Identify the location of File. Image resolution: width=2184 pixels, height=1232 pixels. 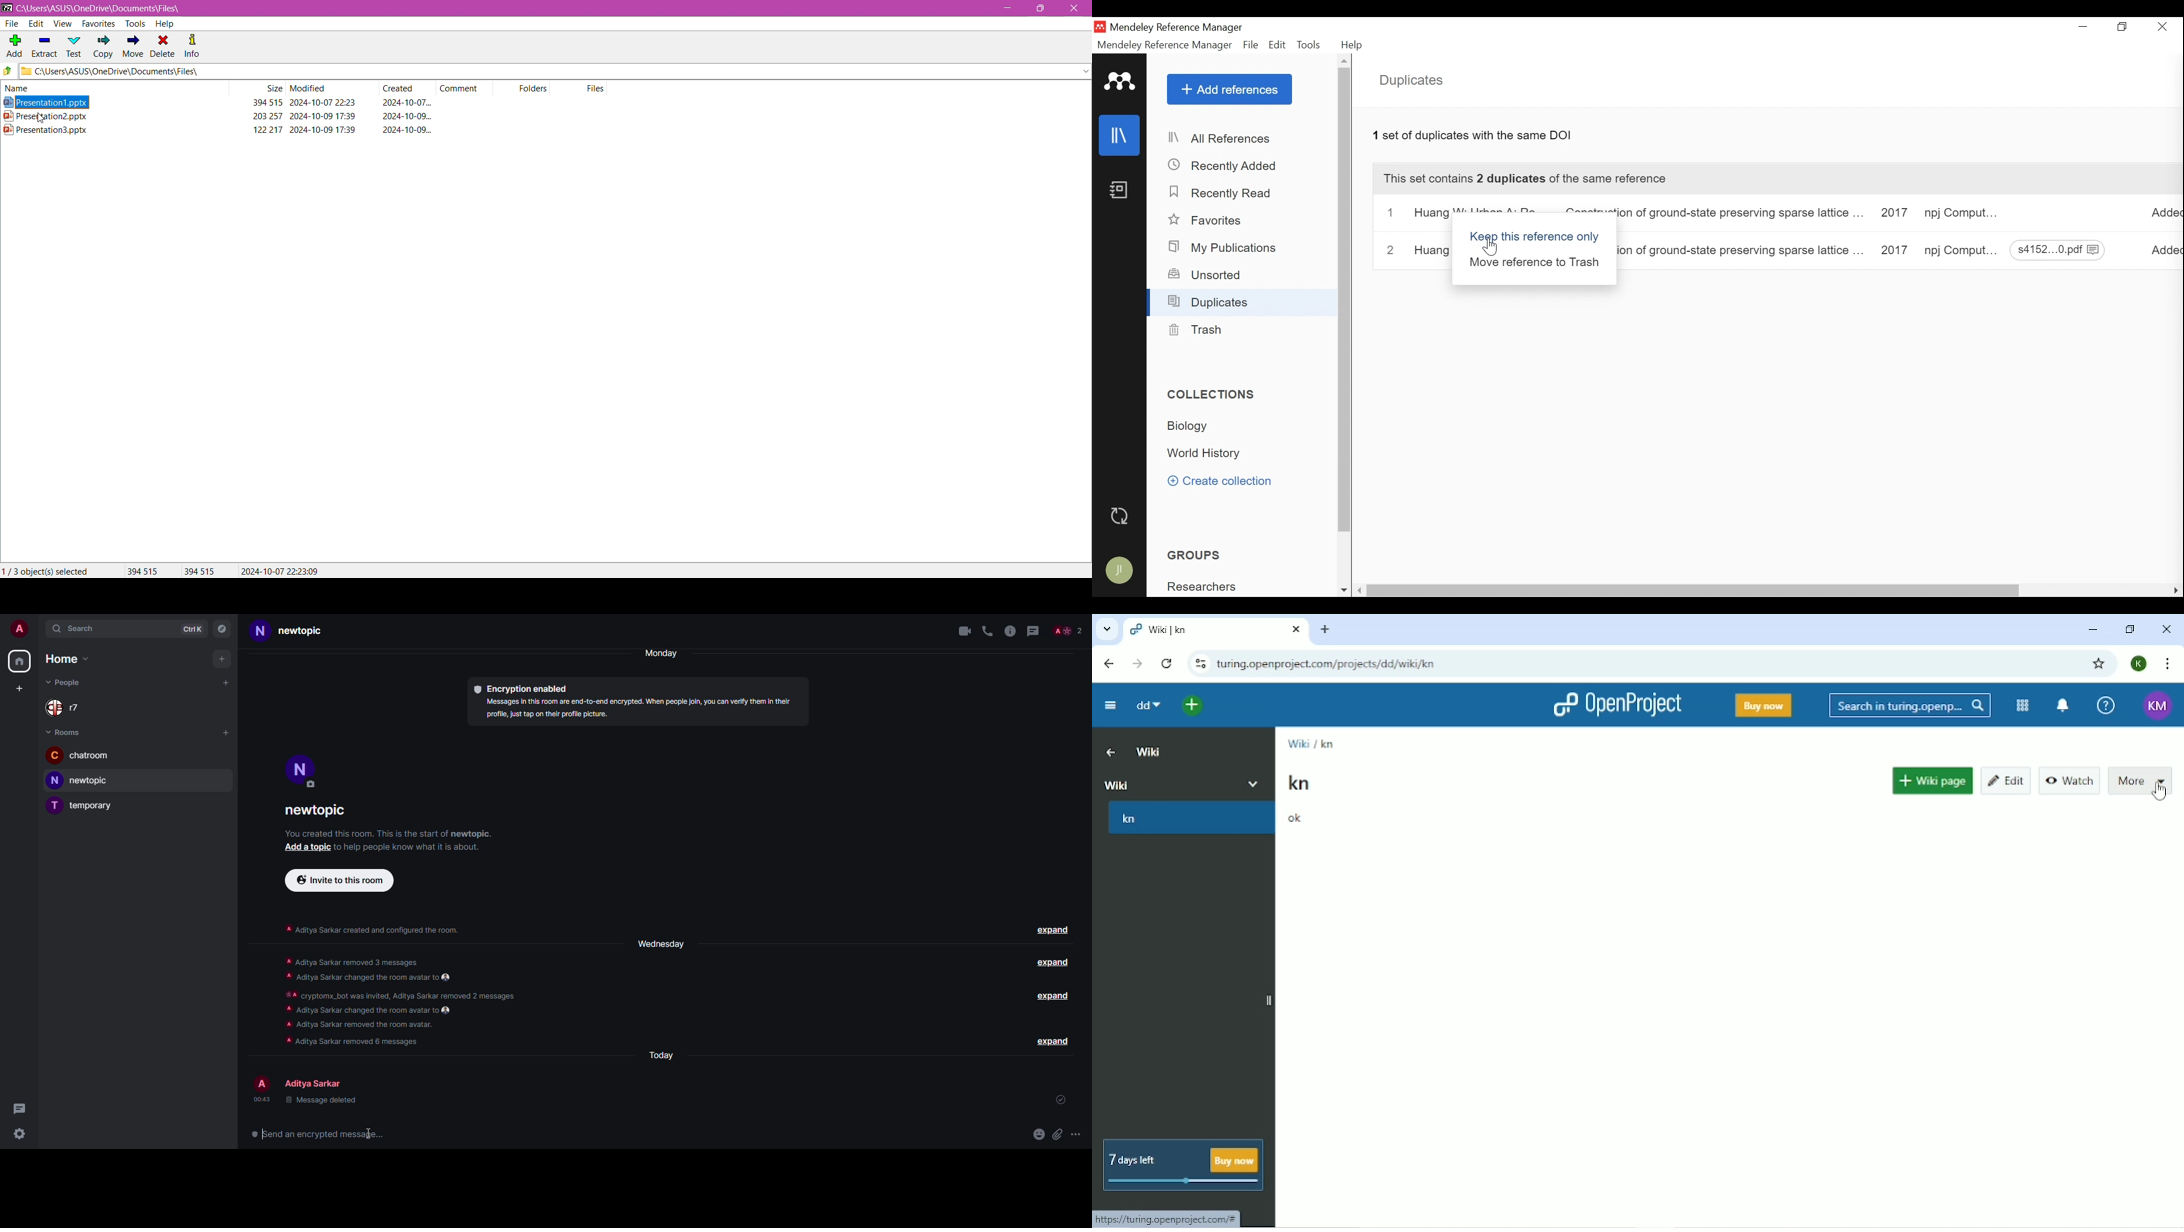
(13, 24).